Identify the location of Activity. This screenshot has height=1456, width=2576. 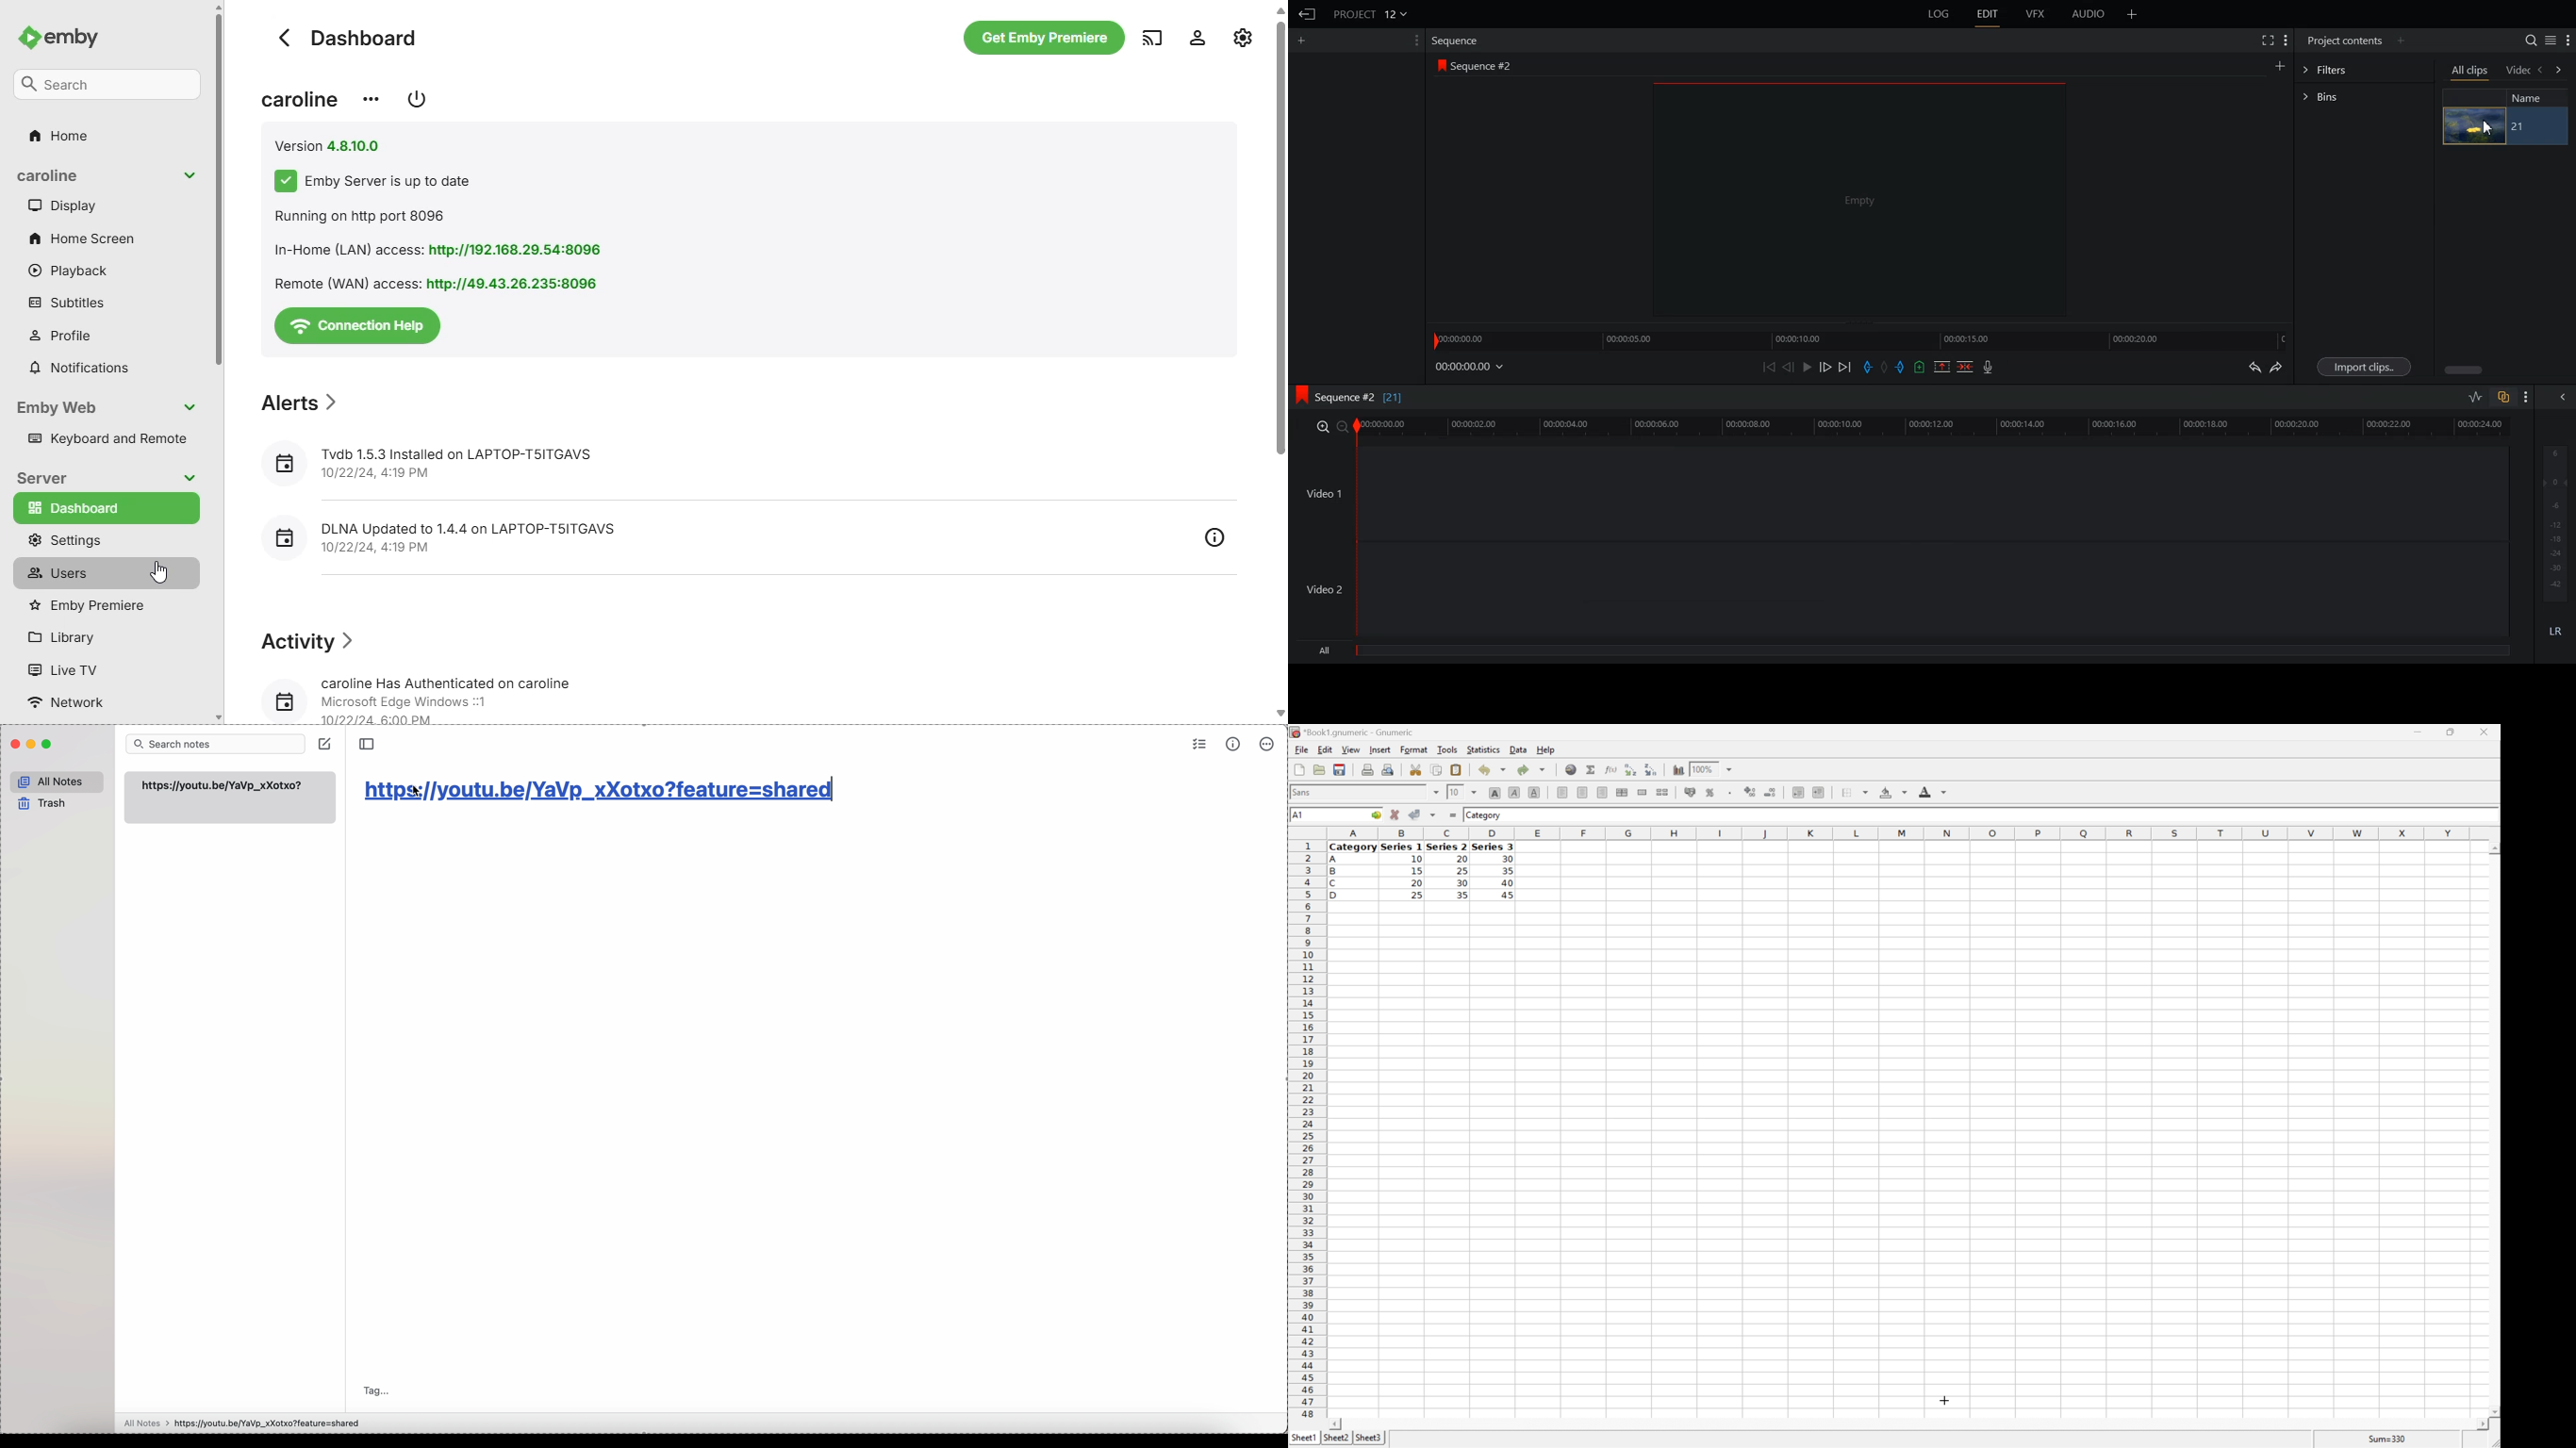
(309, 641).